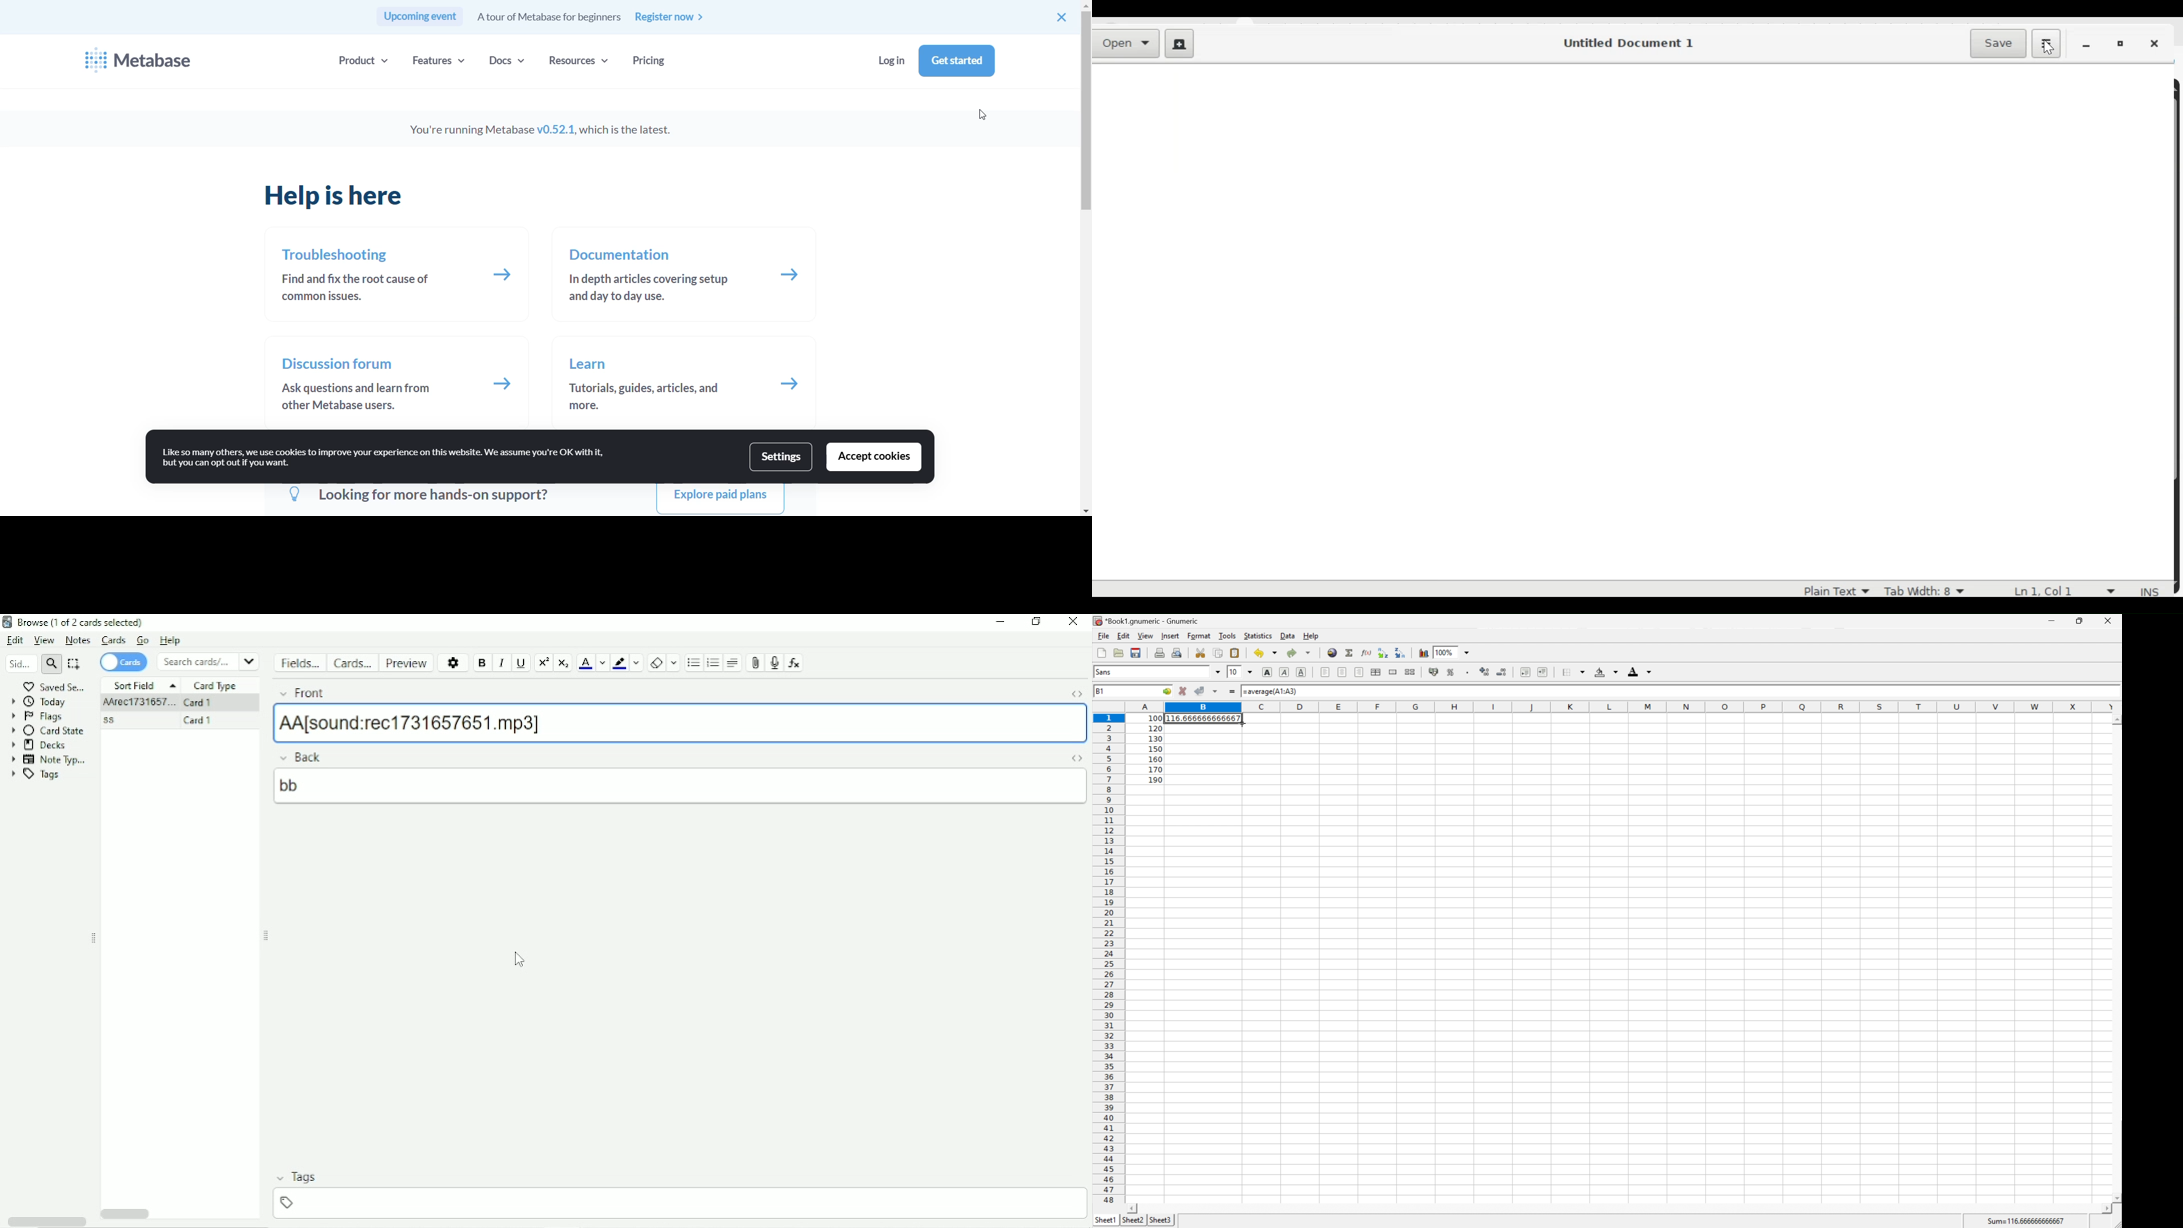  Describe the element at coordinates (734, 663) in the screenshot. I see `Alignment` at that location.